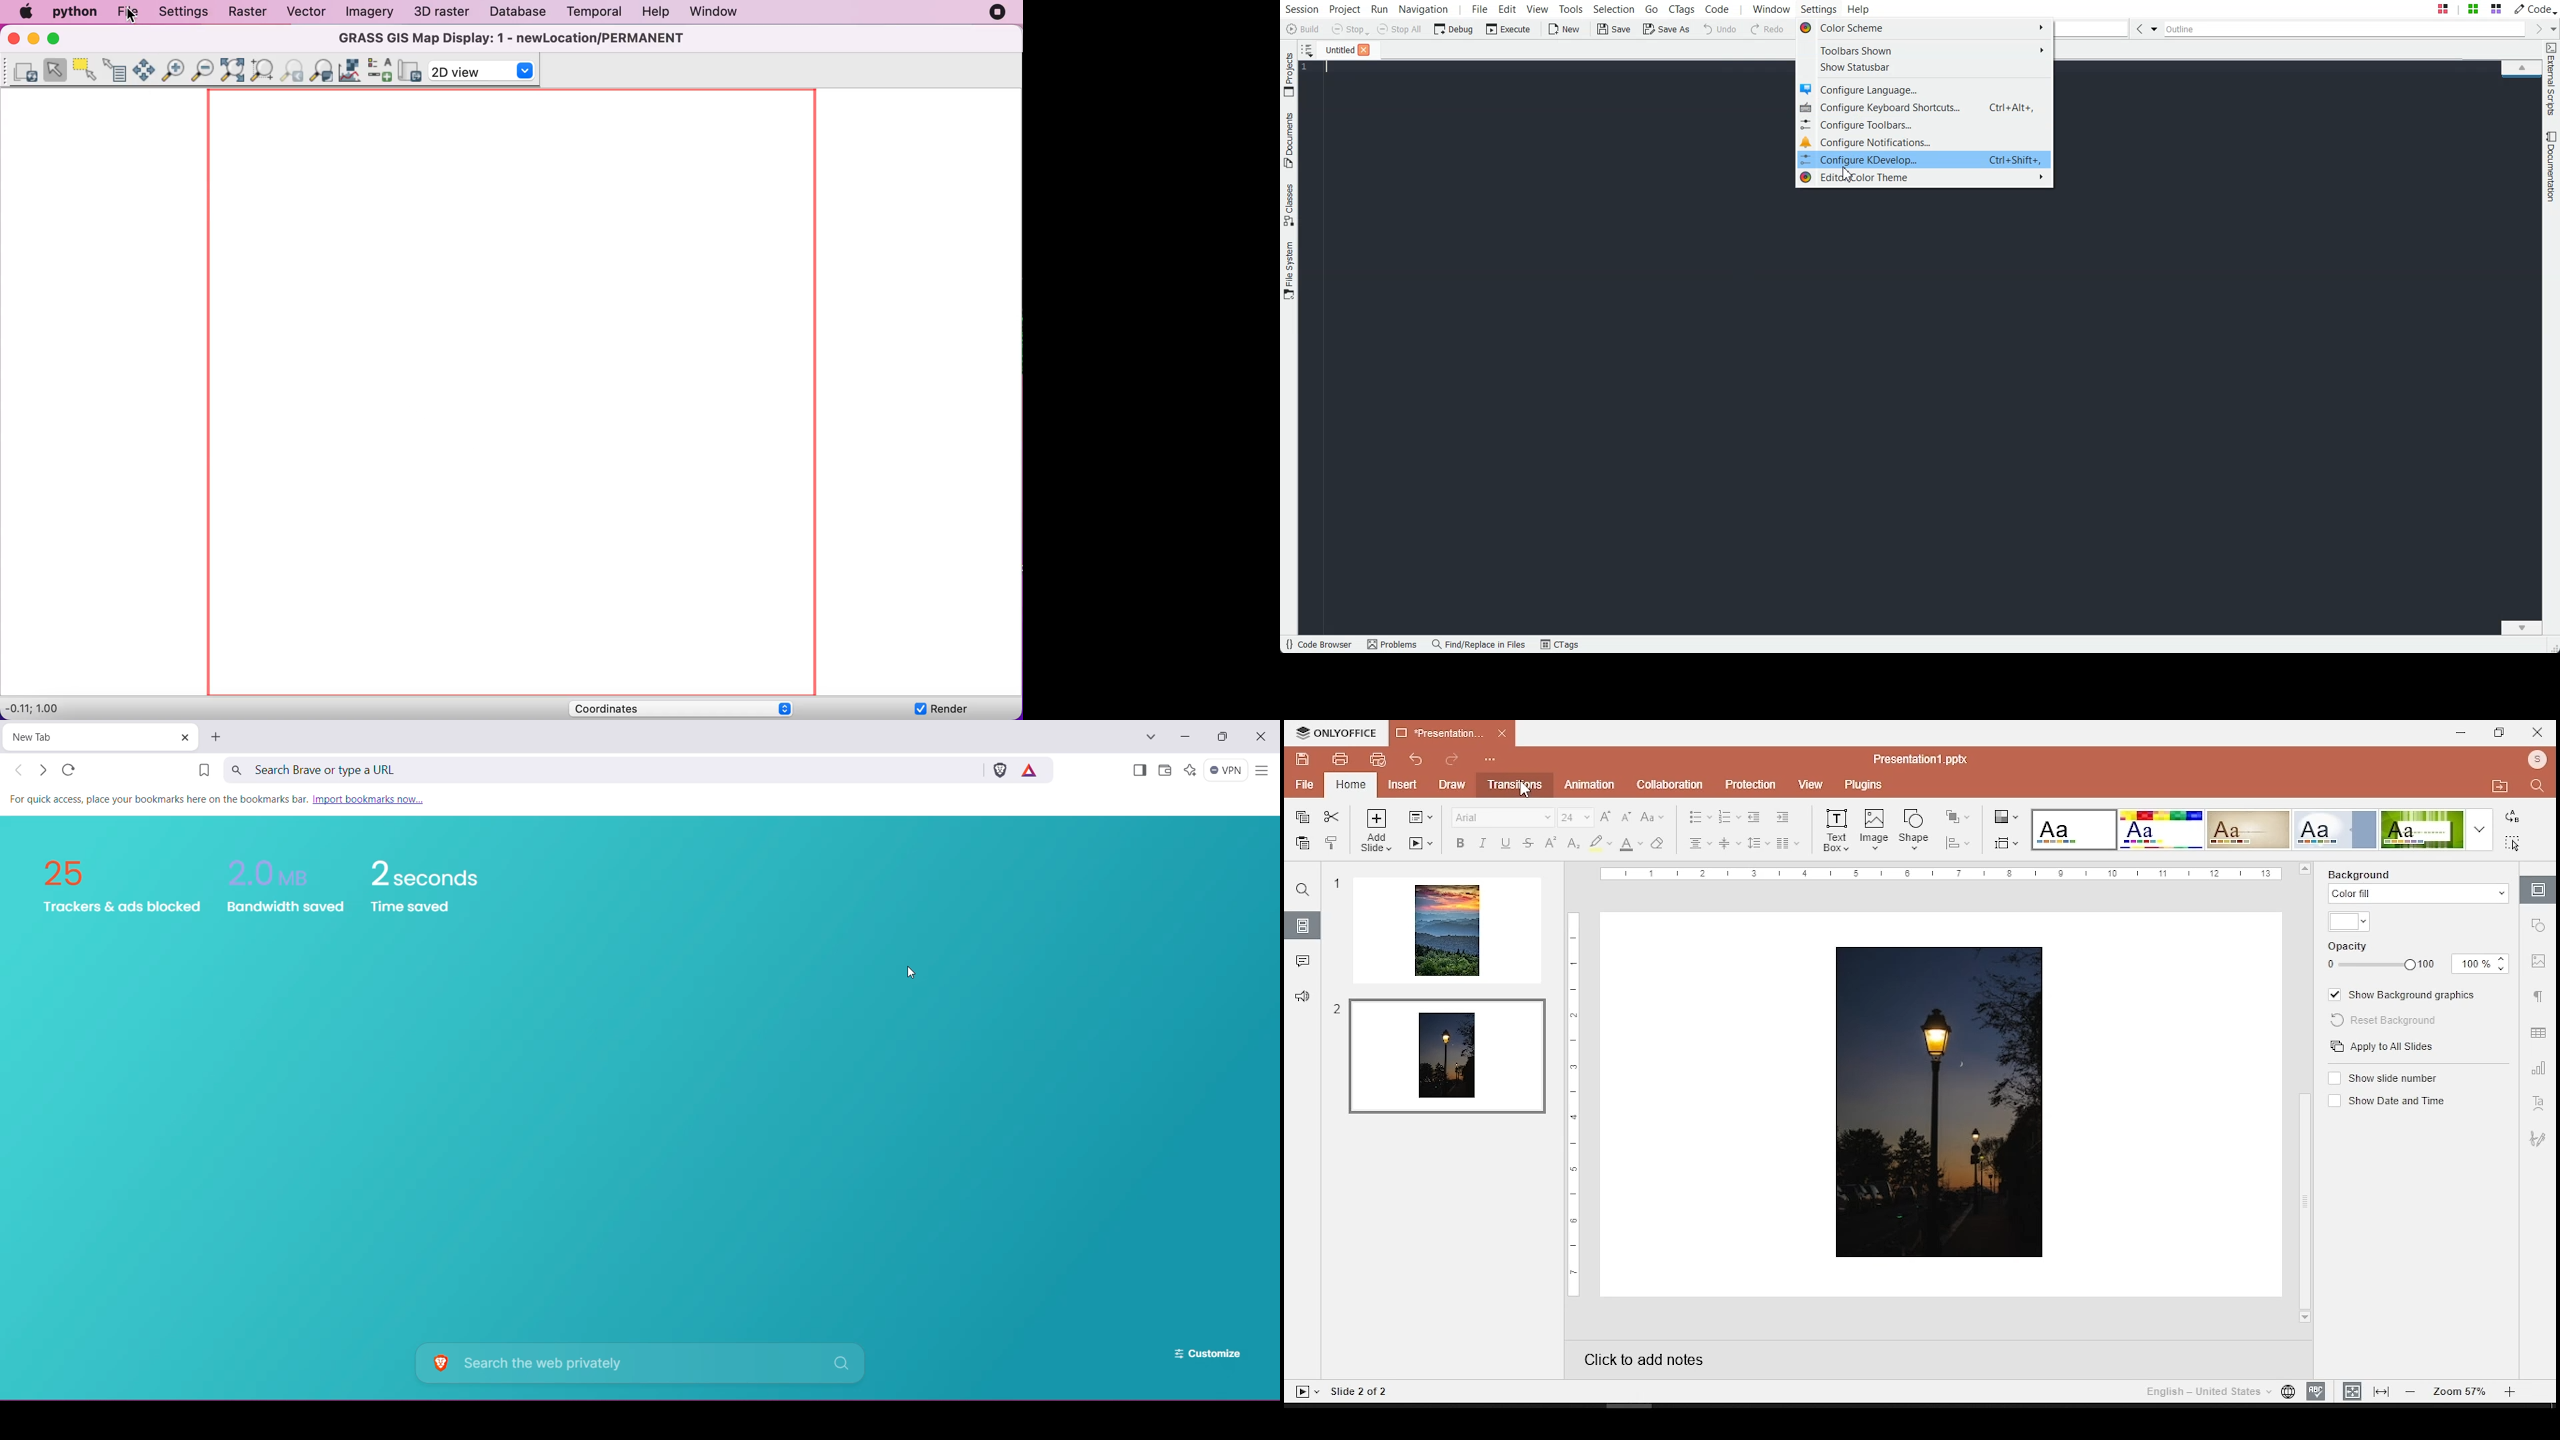  I want to click on line spacing, so click(1759, 844).